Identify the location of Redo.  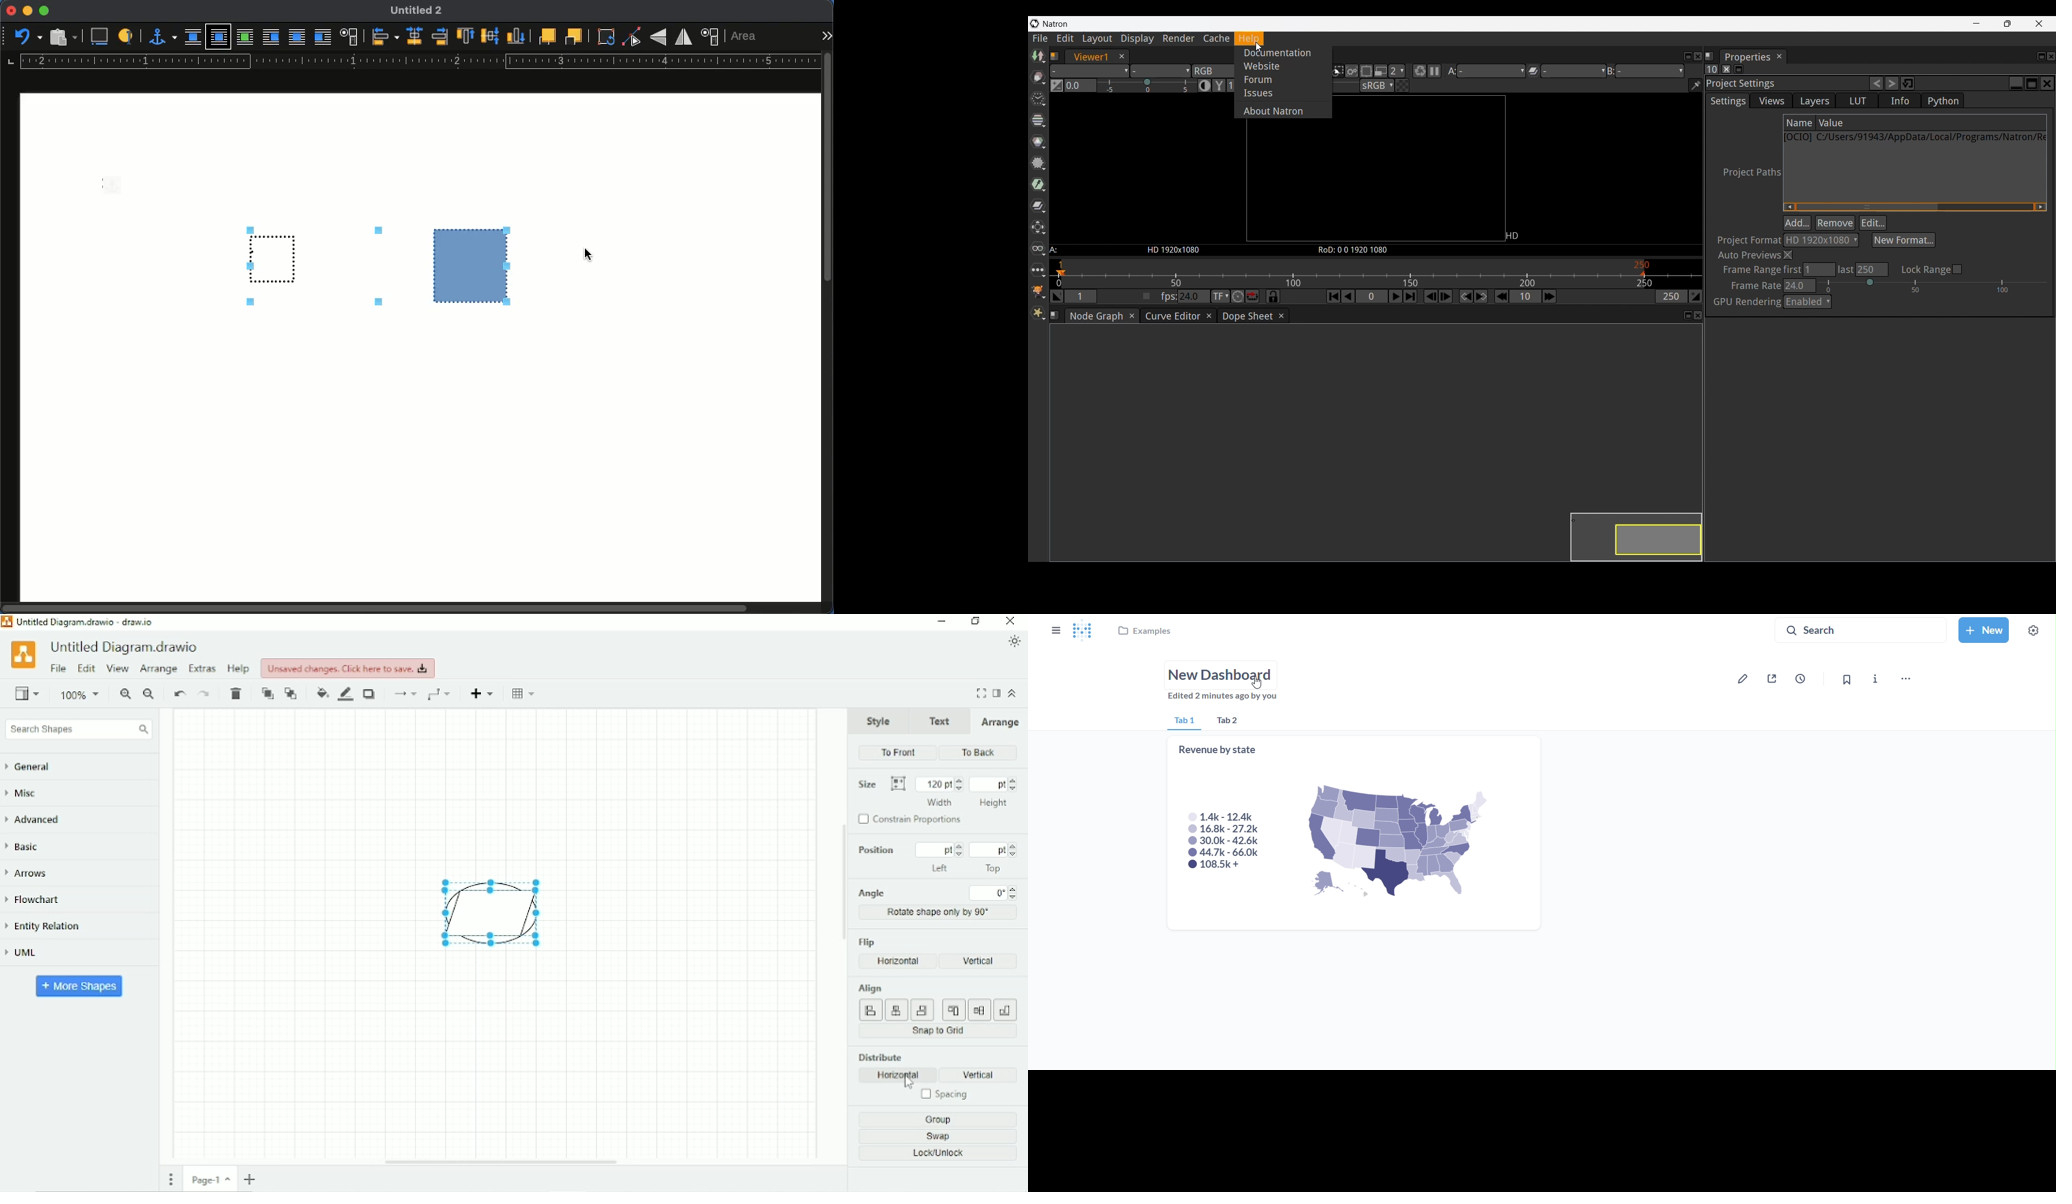
(205, 694).